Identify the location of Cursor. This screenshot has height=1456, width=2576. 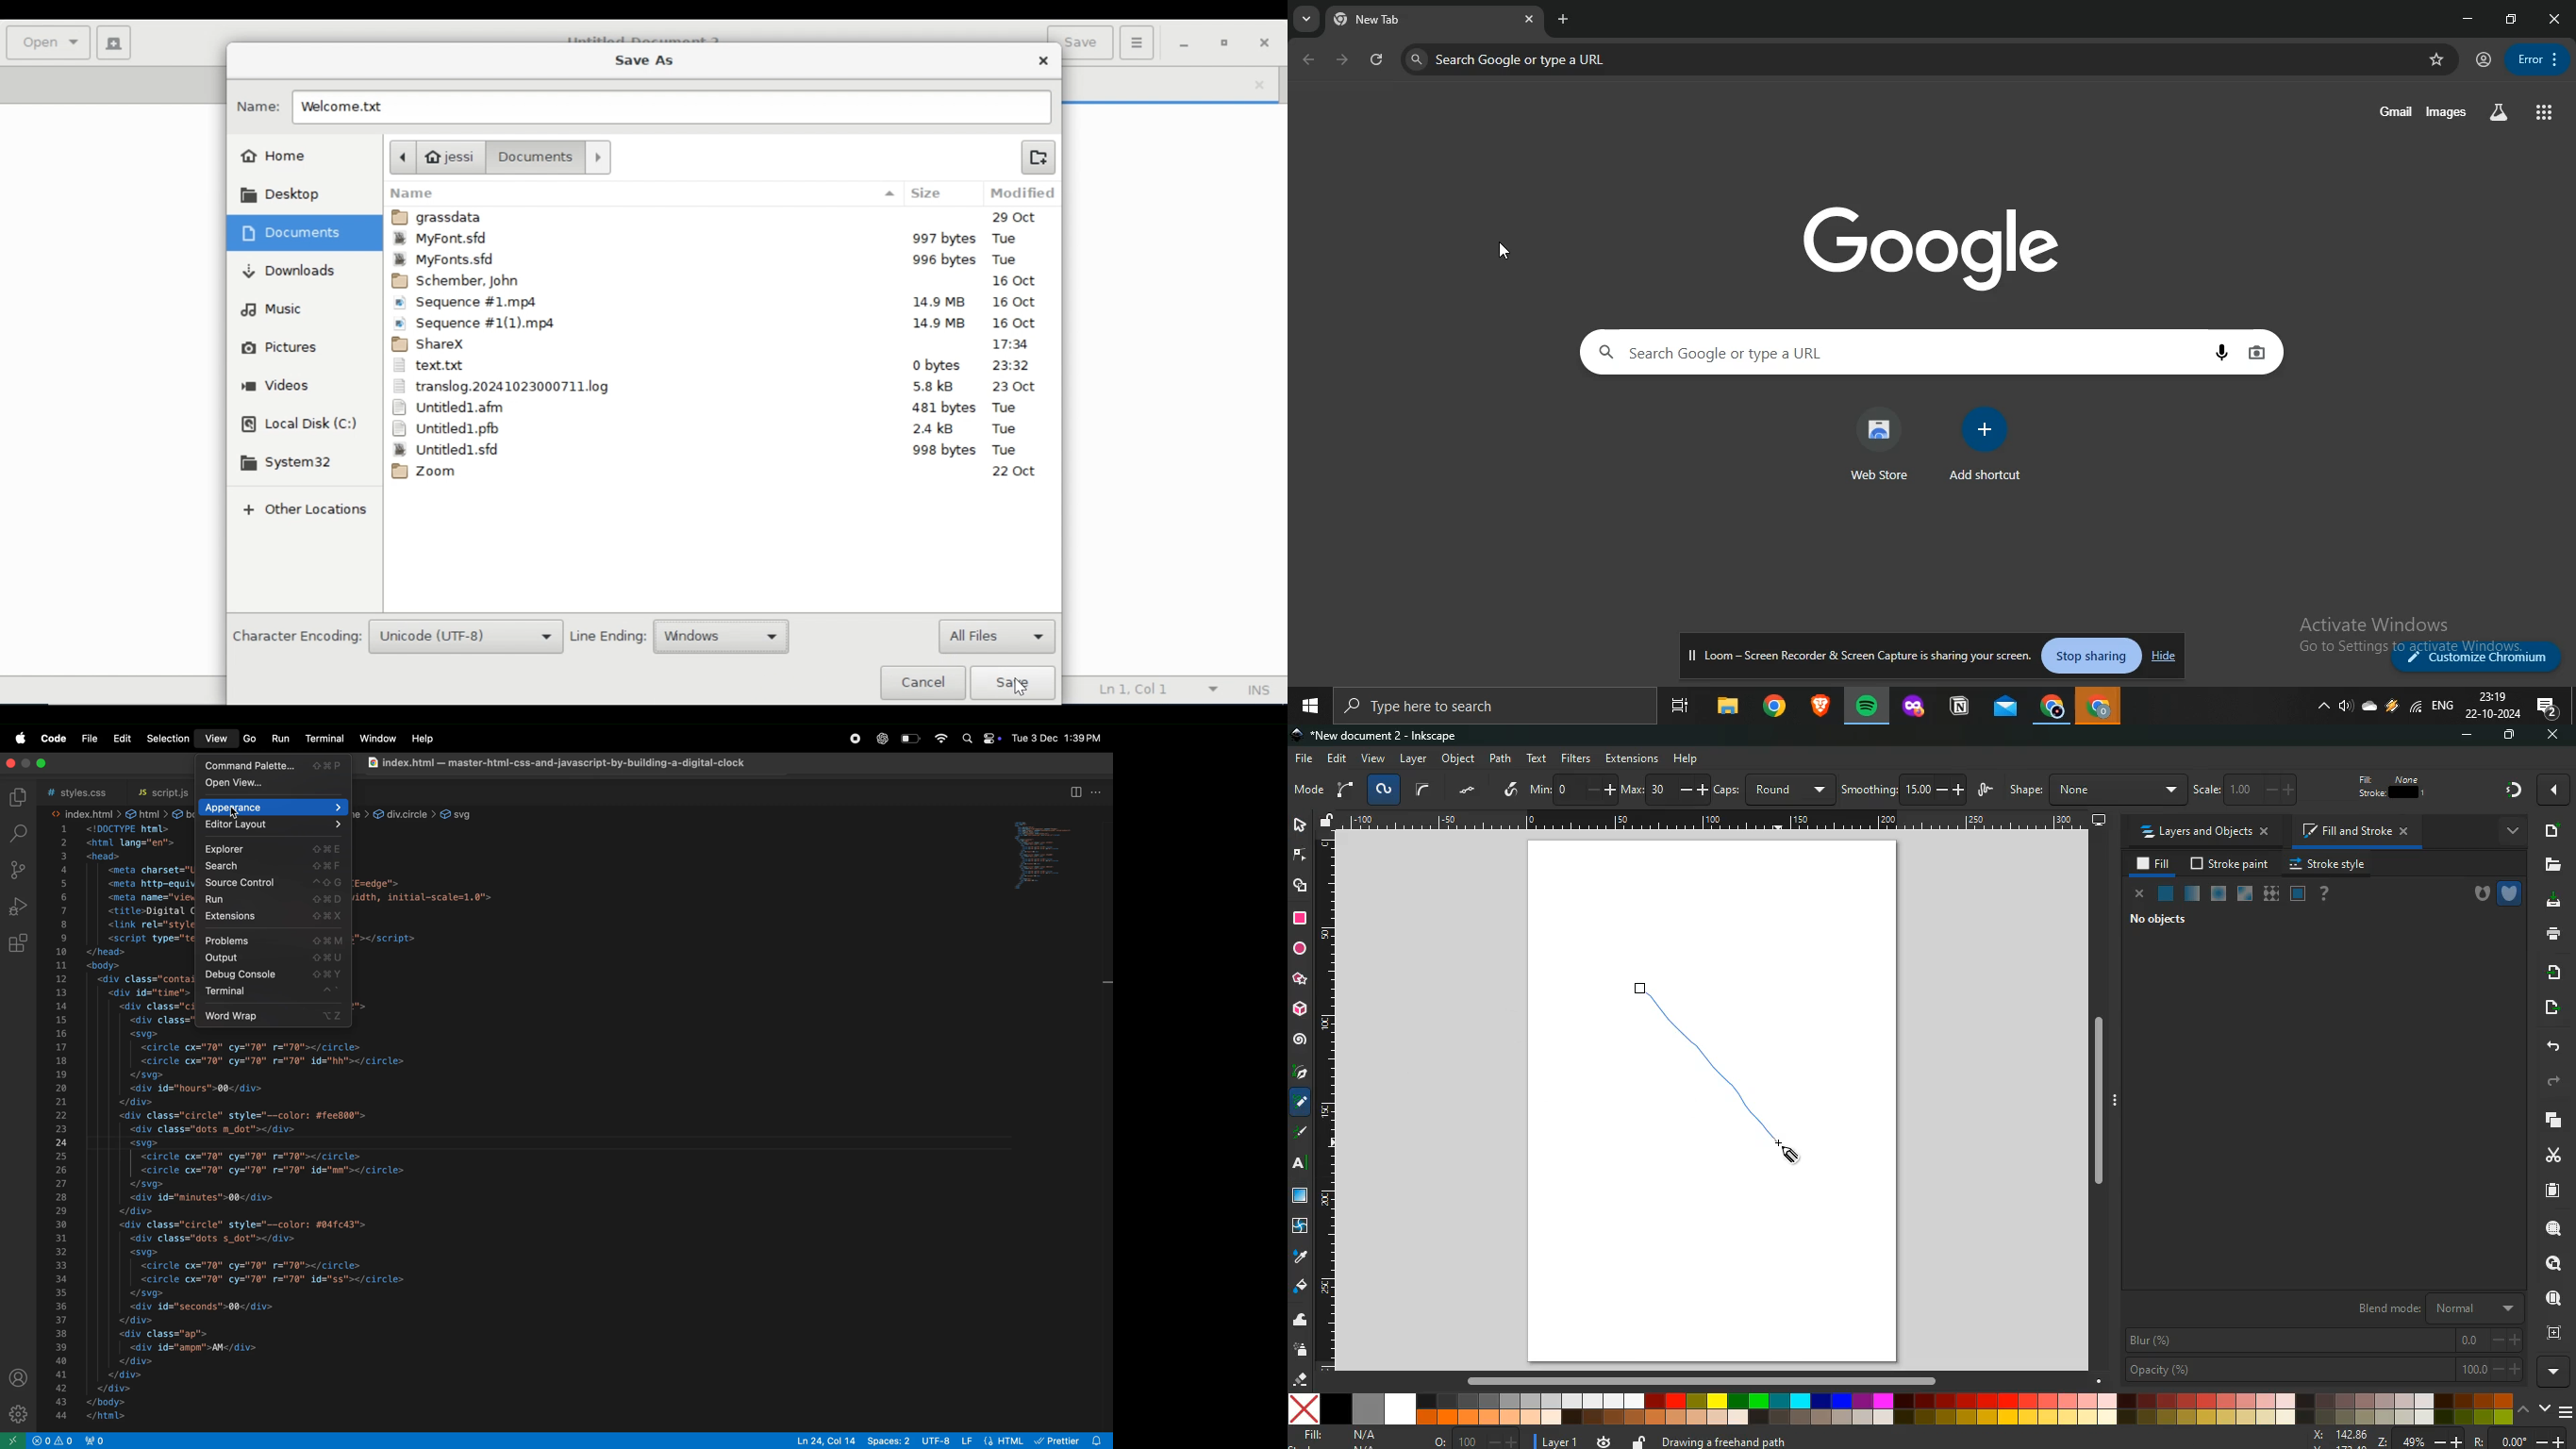
(1021, 689).